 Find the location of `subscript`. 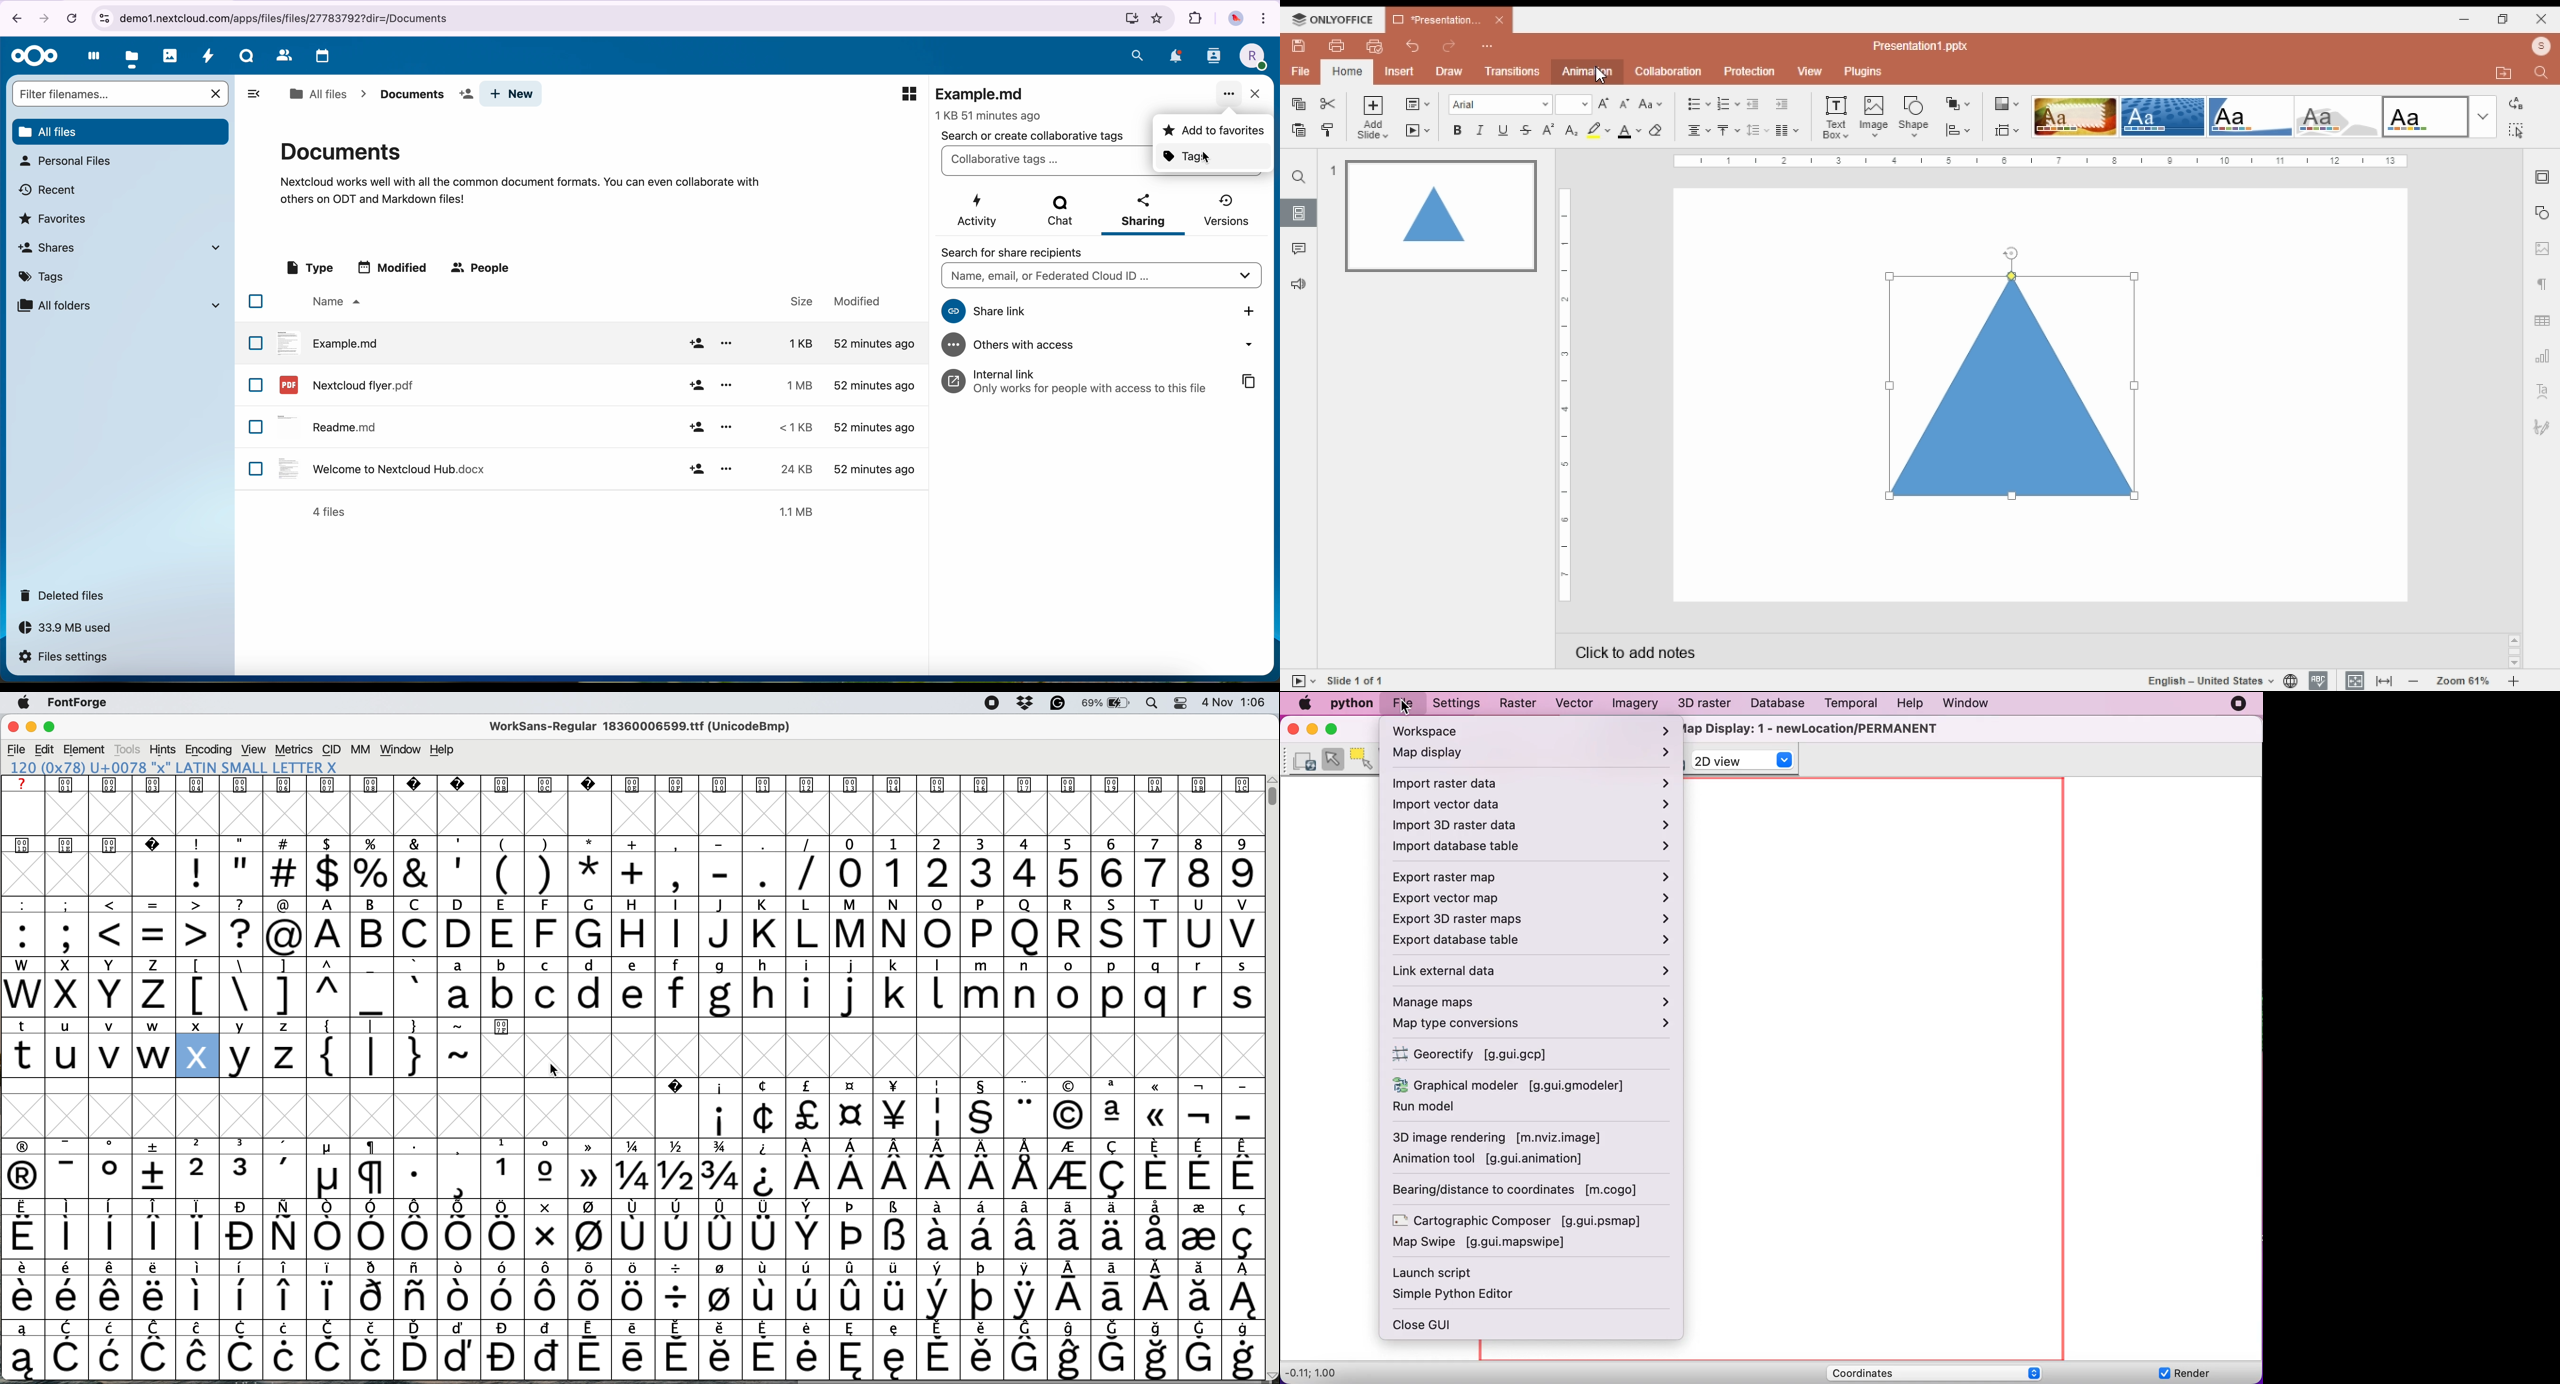

subscript is located at coordinates (1570, 130).